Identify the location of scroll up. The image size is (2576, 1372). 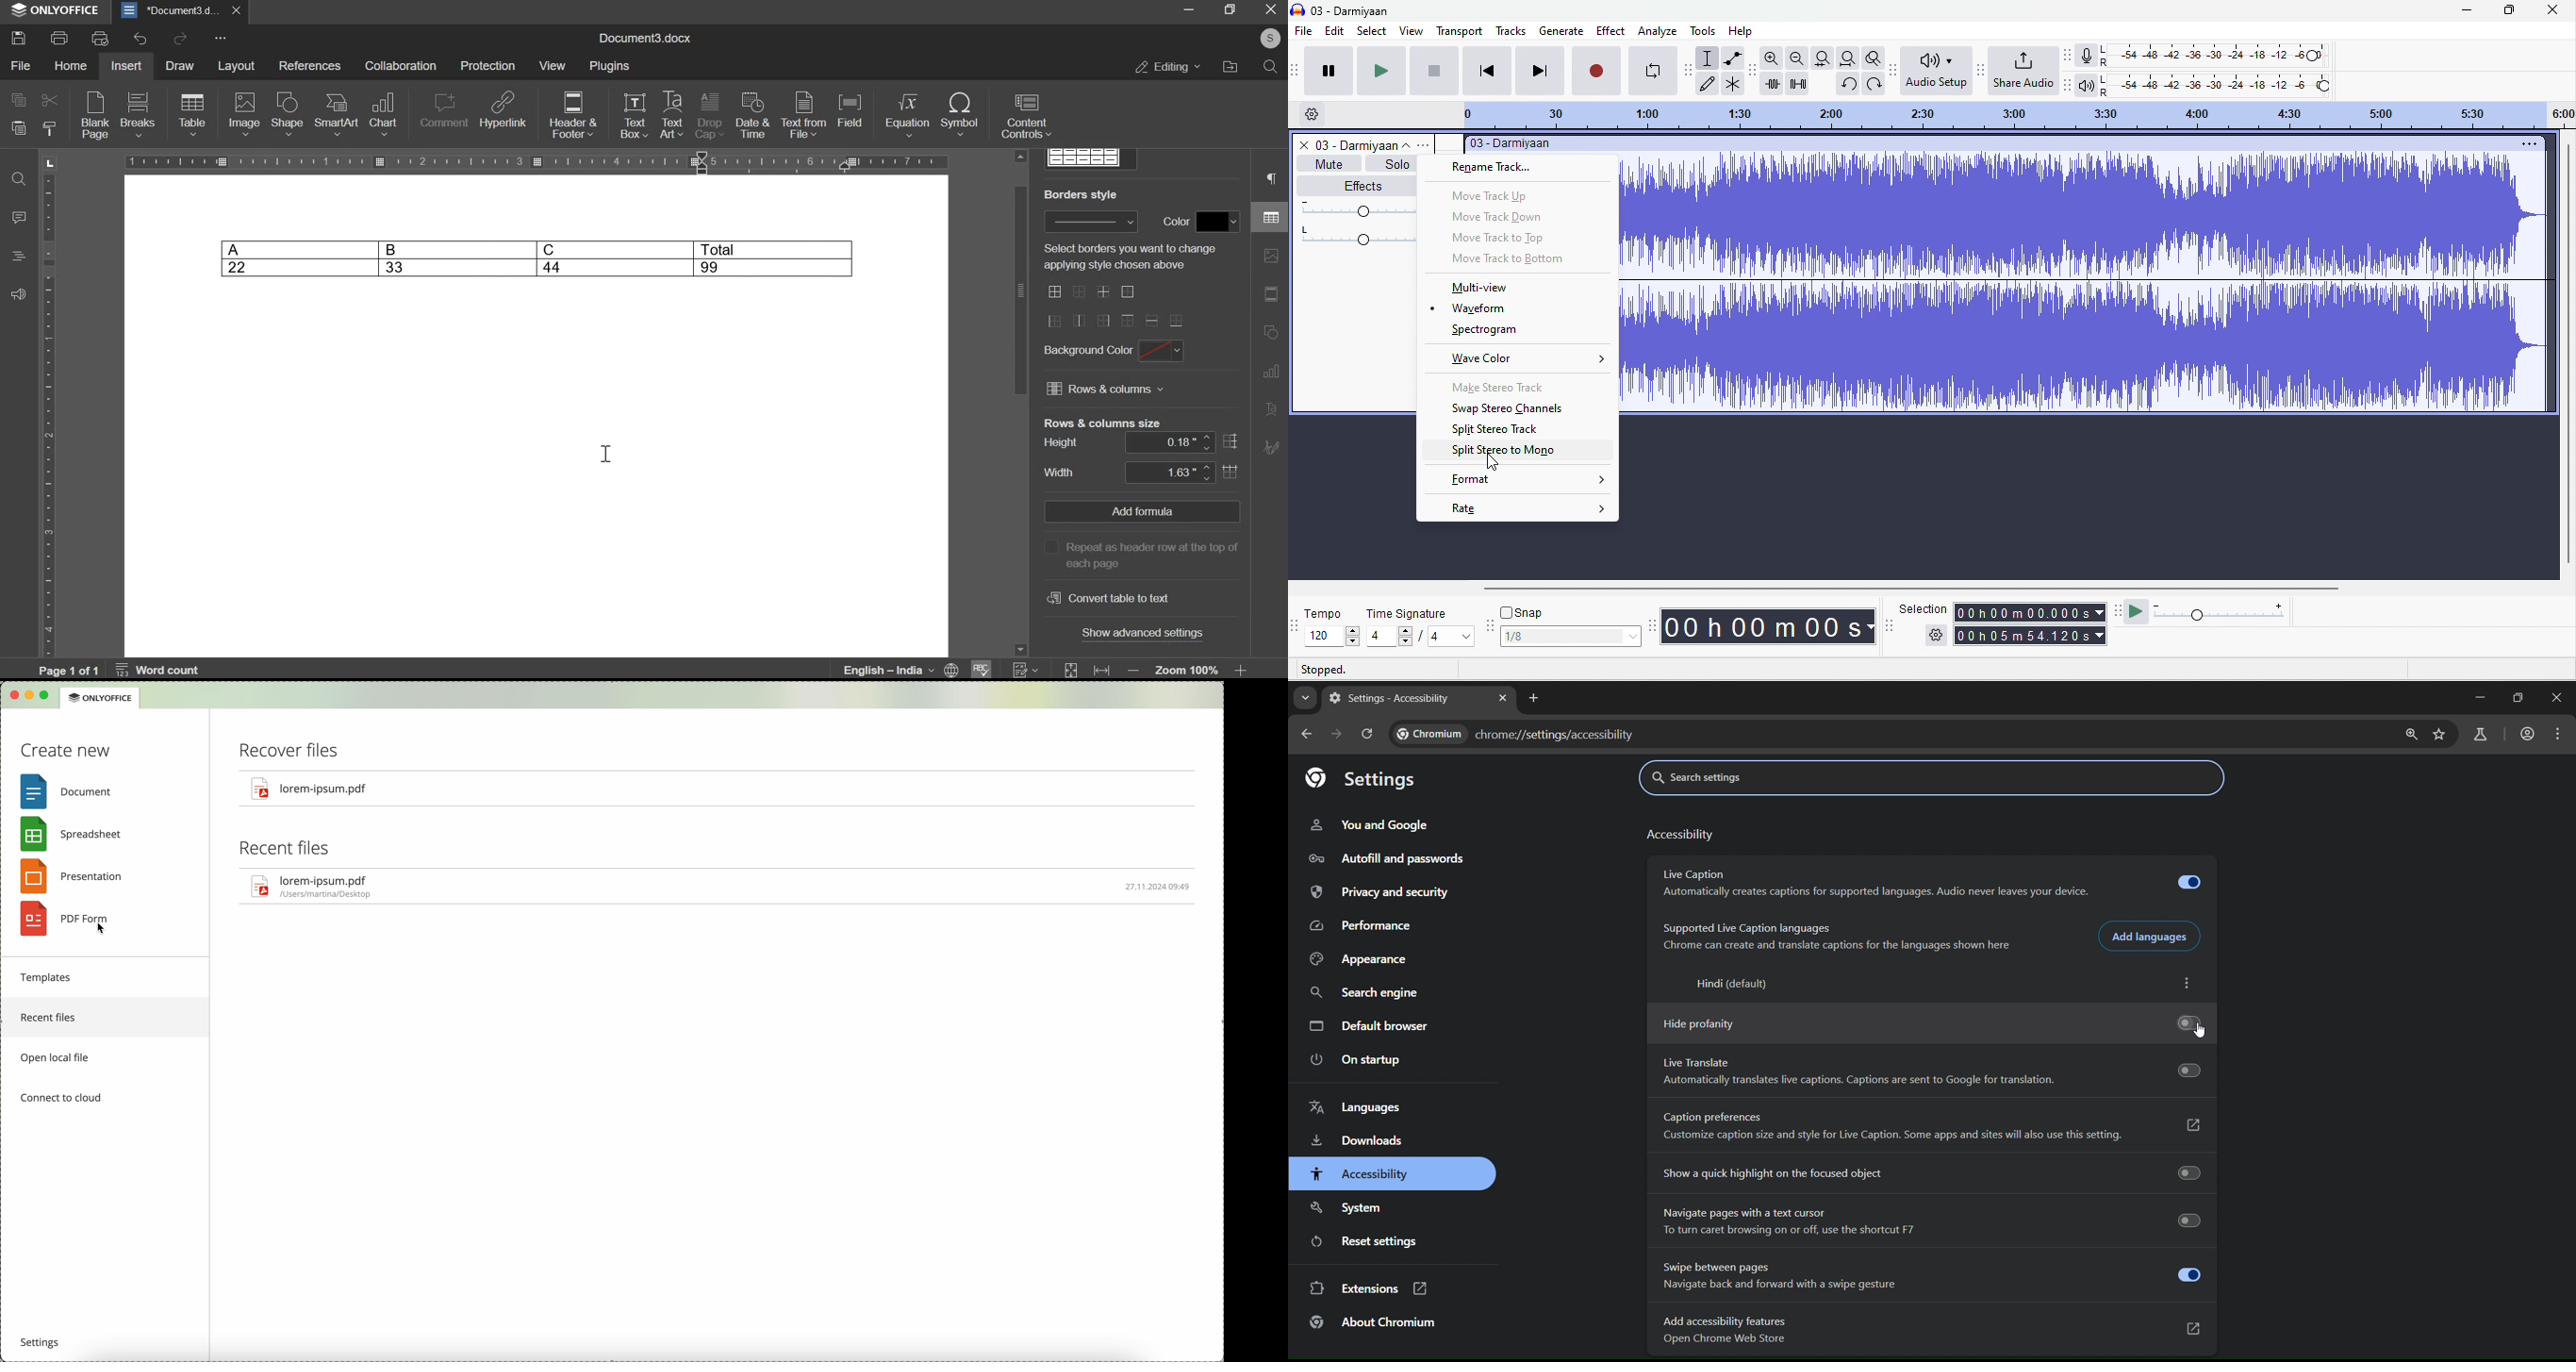
(1022, 156).